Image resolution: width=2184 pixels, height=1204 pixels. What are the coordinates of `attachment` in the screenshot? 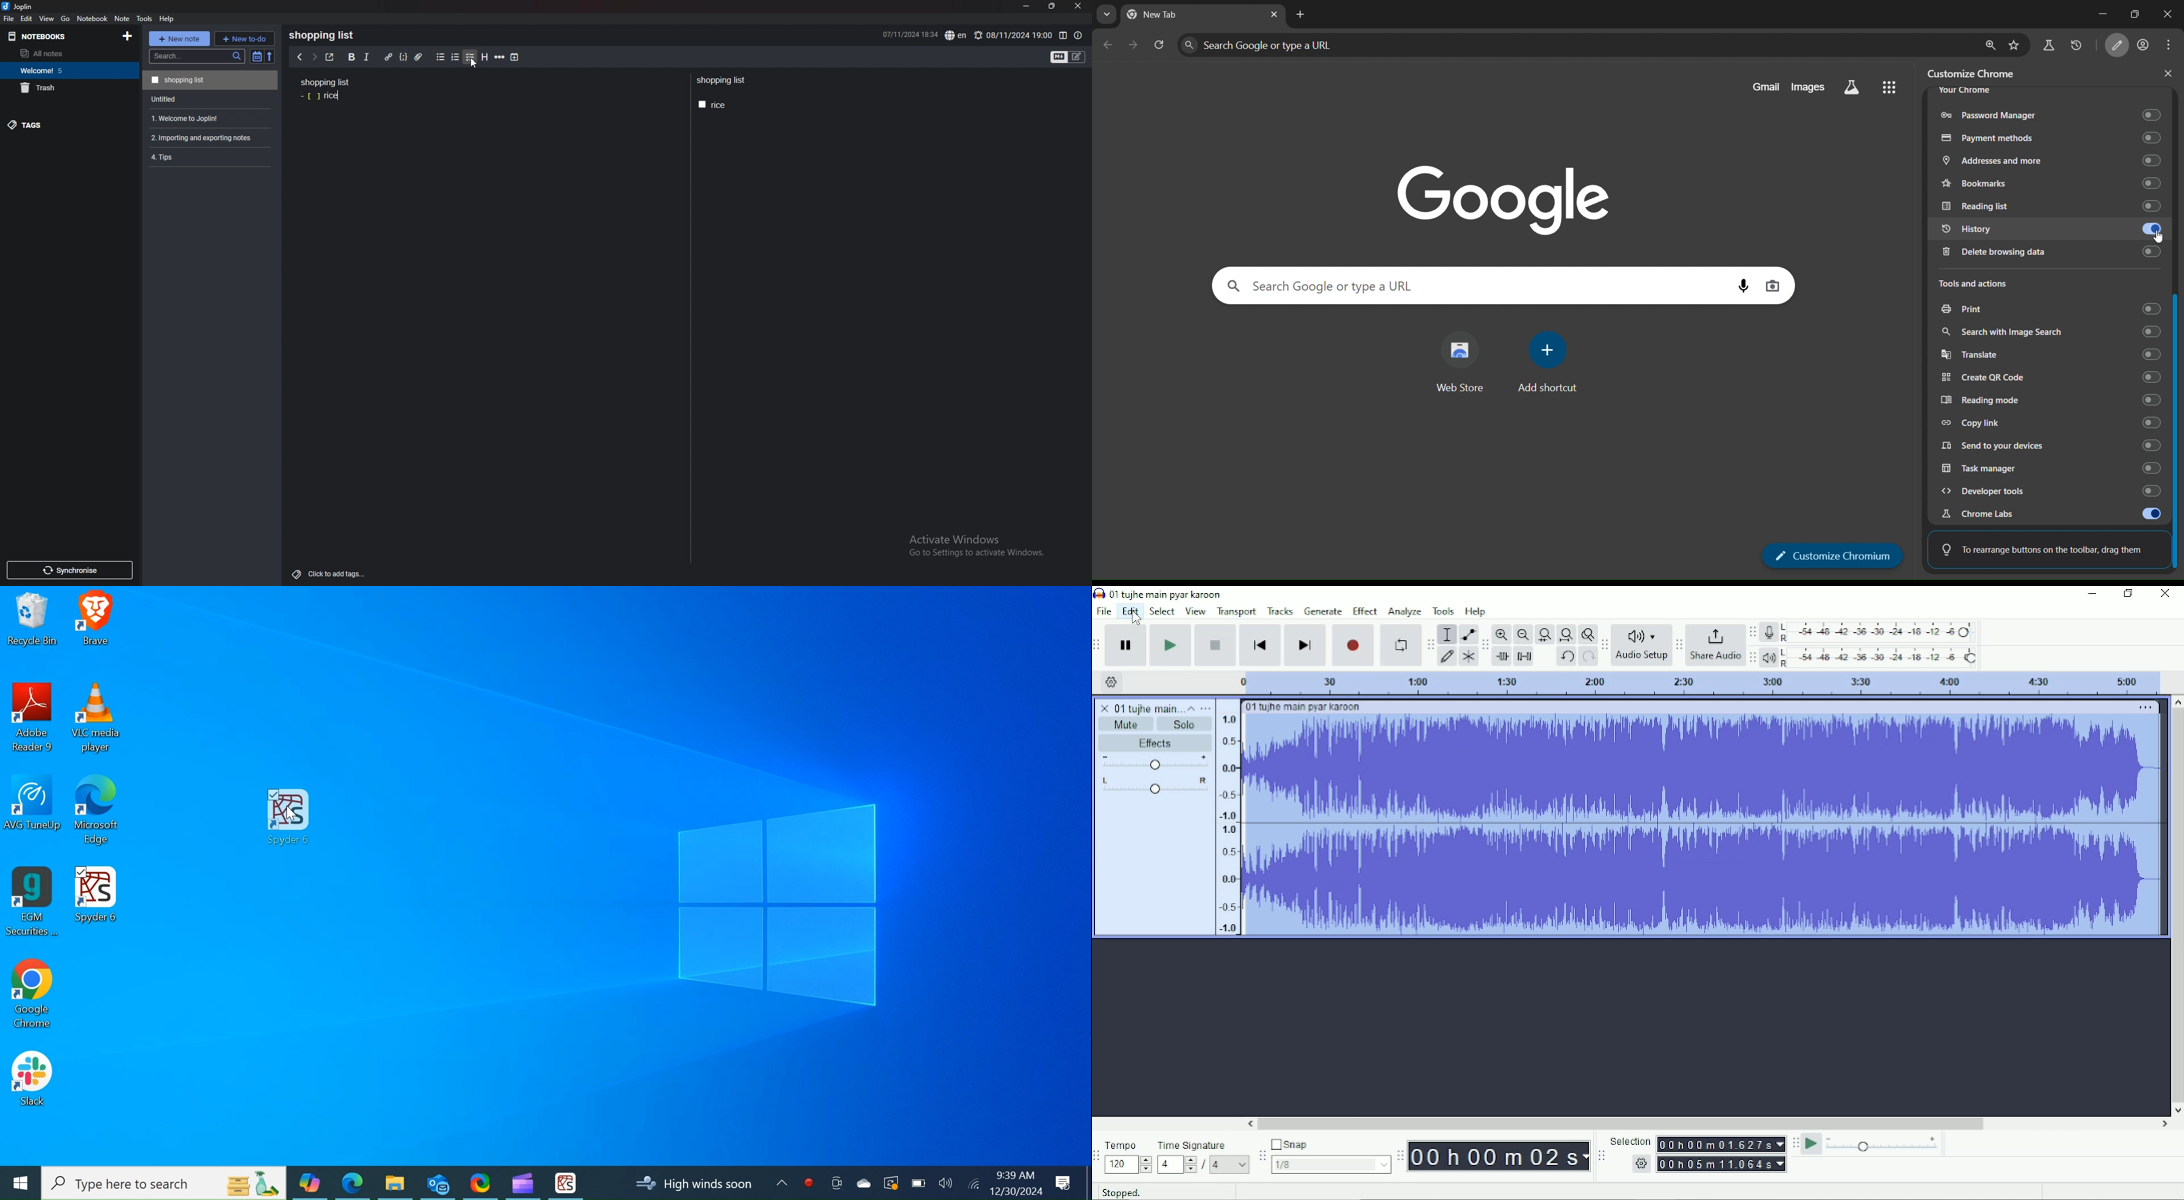 It's located at (420, 57).